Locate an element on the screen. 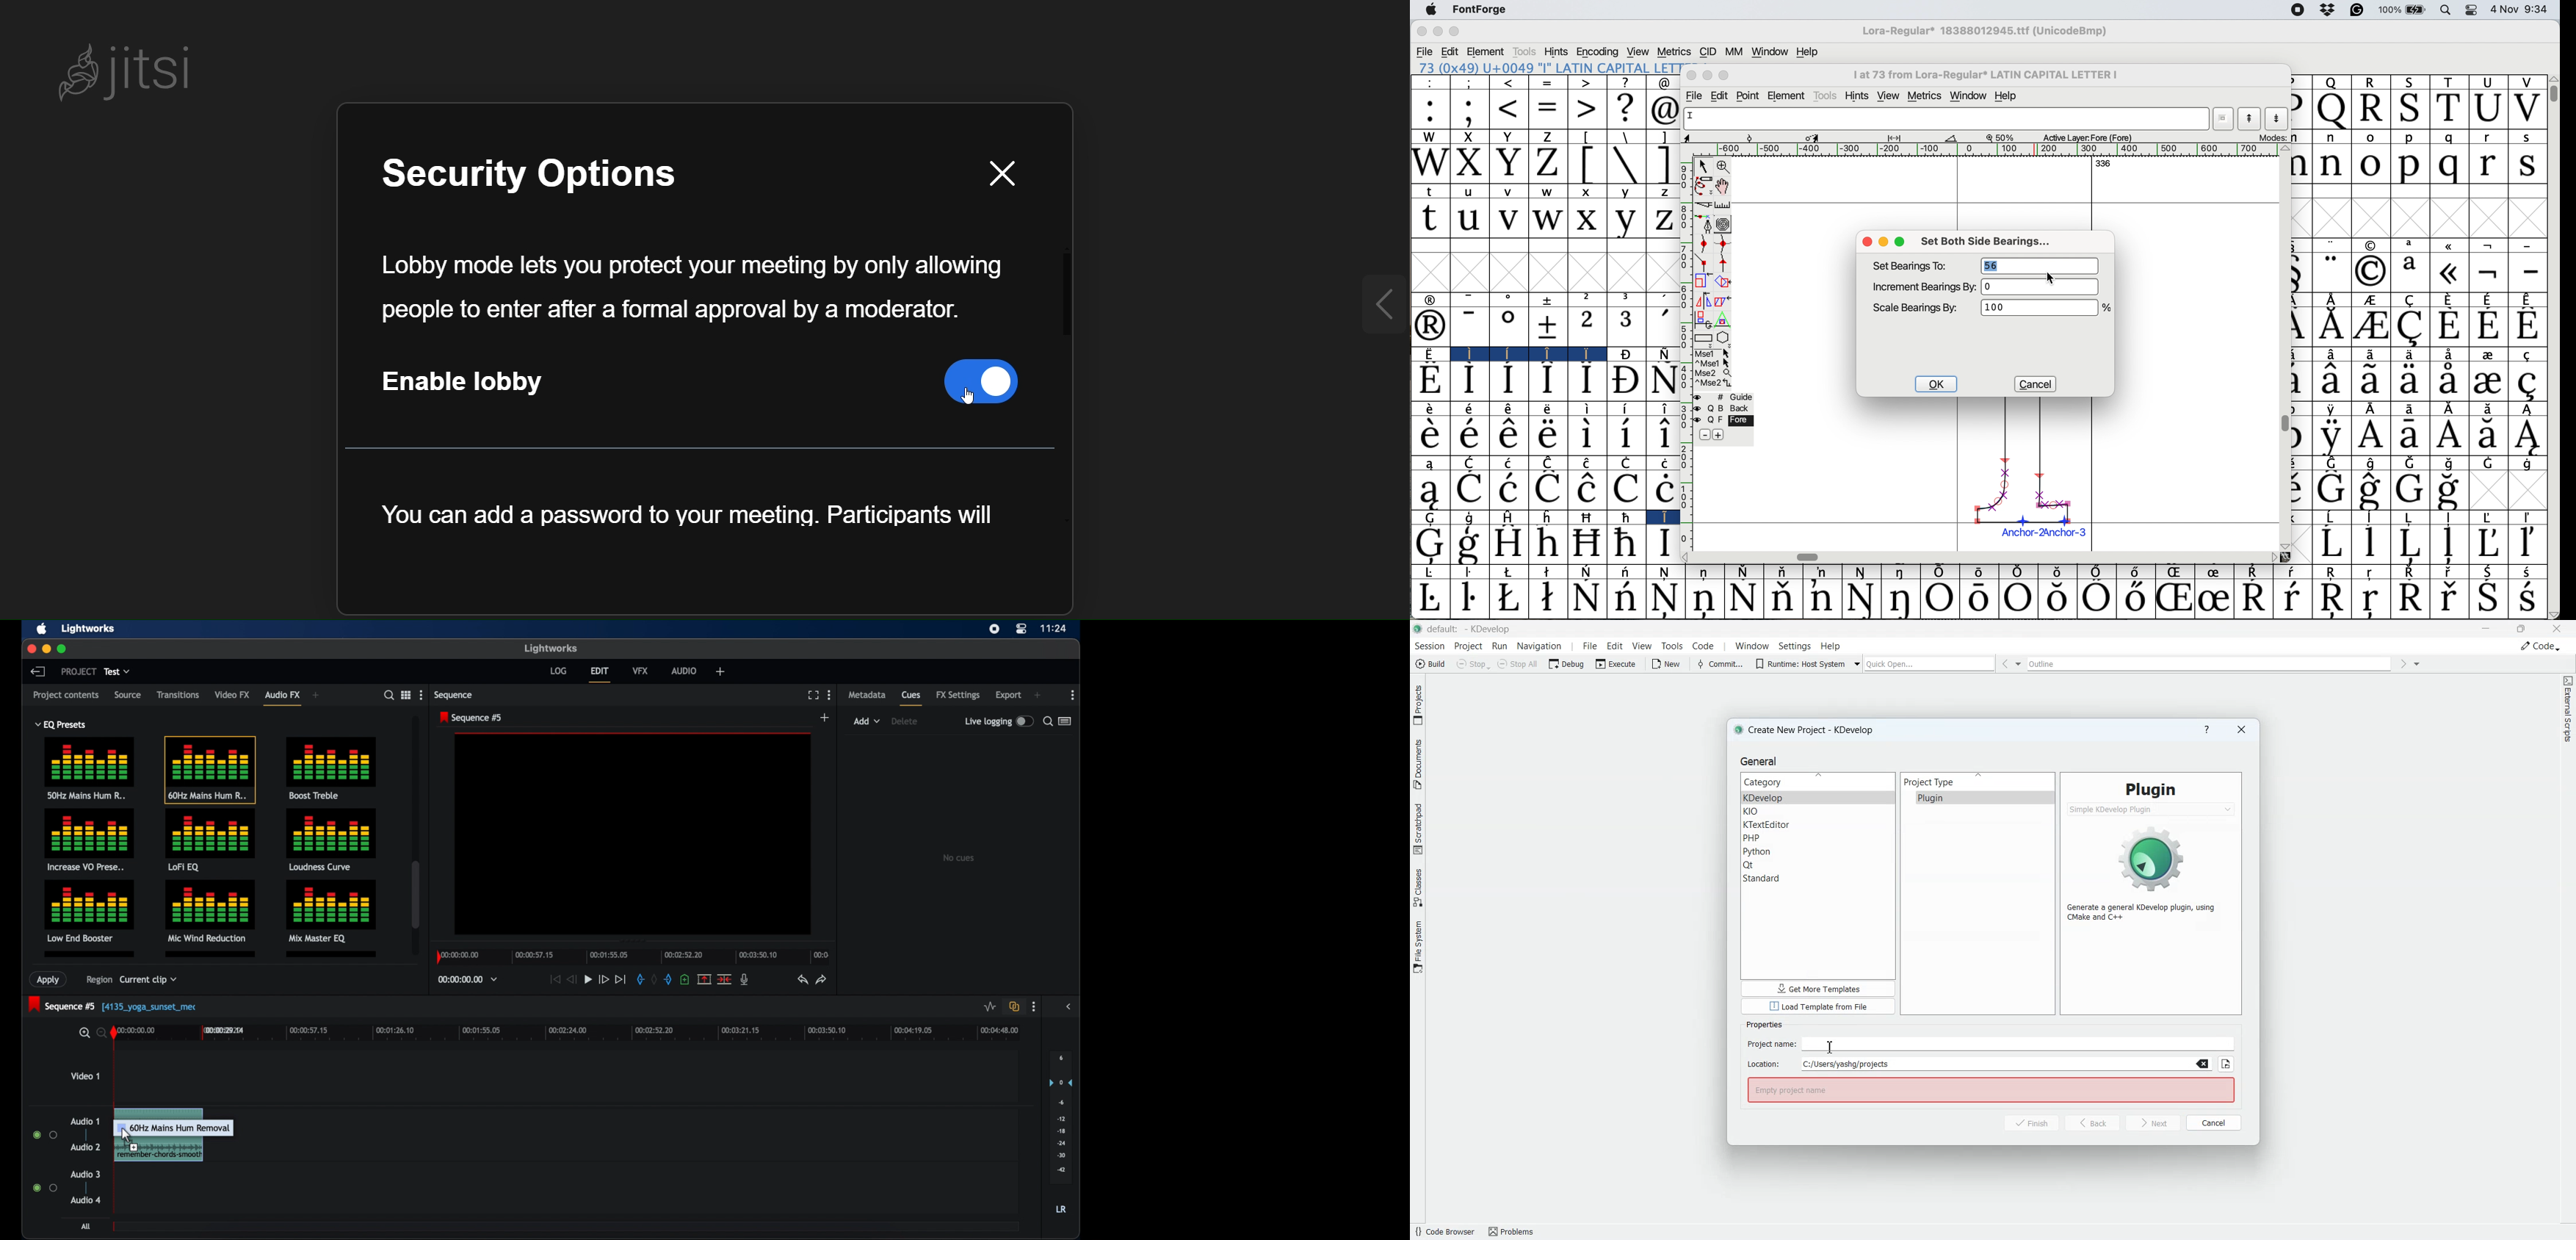 This screenshot has height=1260, width=2576. close is located at coordinates (1692, 75).